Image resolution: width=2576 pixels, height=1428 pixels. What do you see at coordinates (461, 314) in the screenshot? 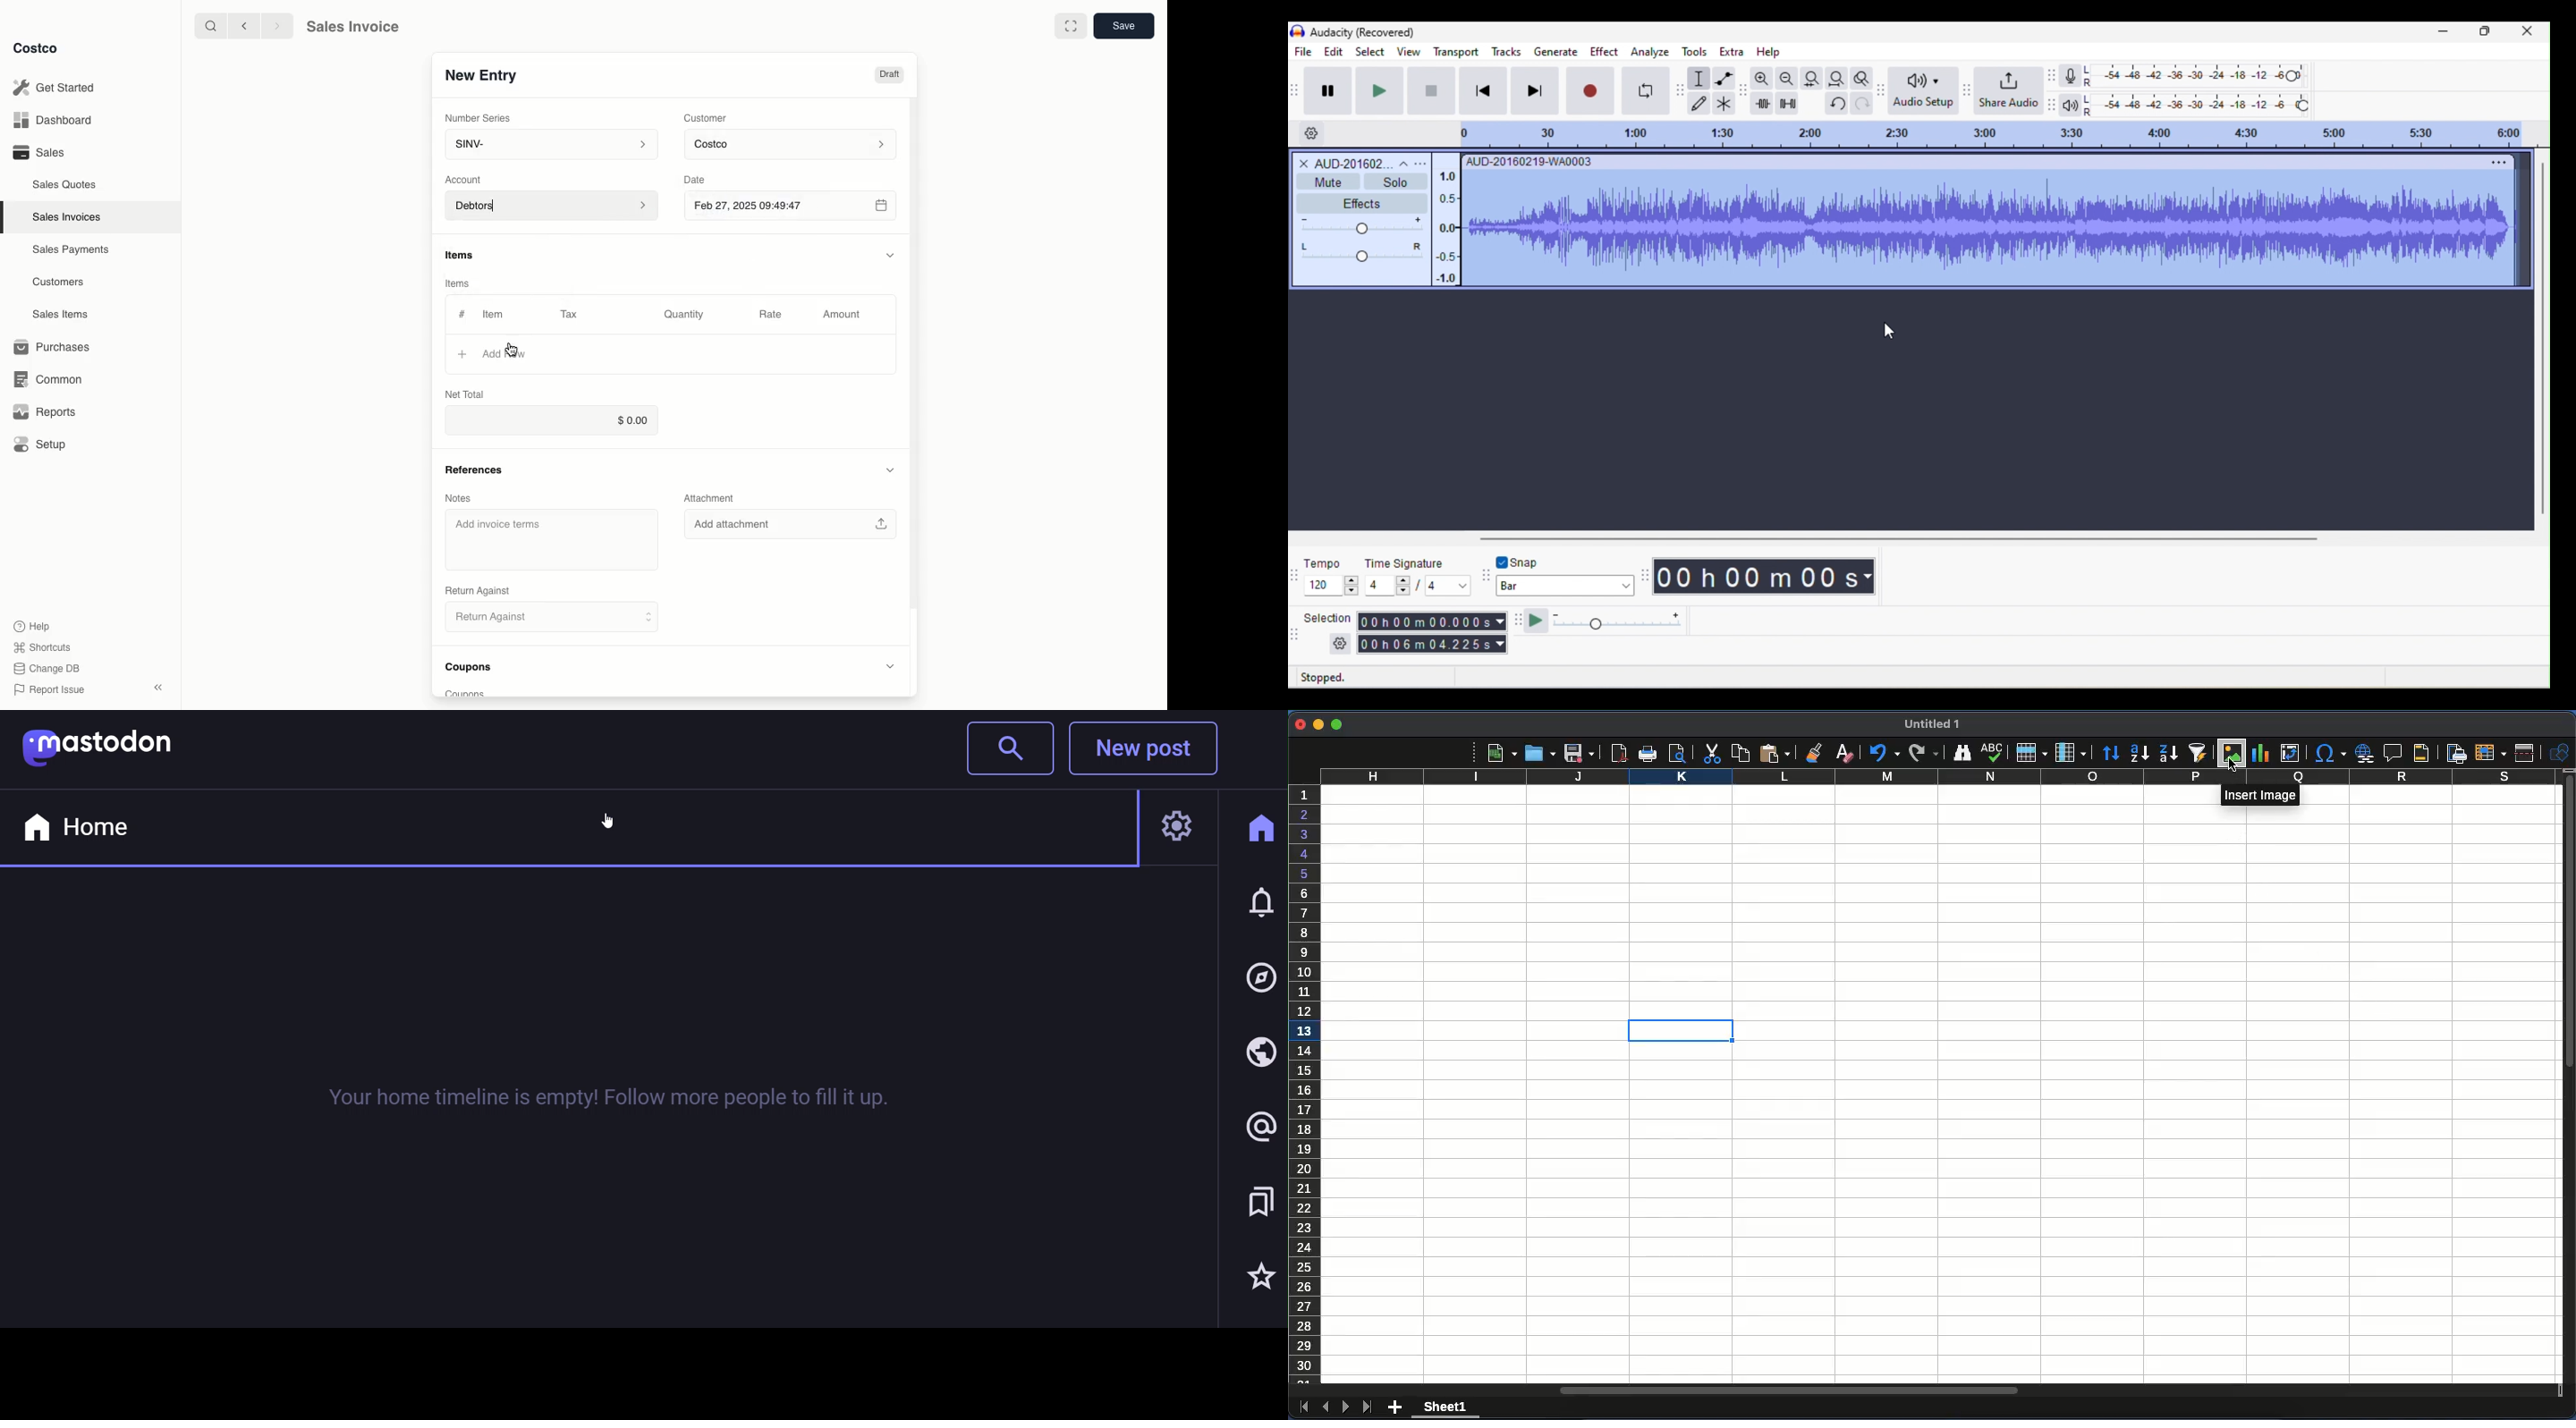
I see `Hashtag` at bounding box center [461, 314].